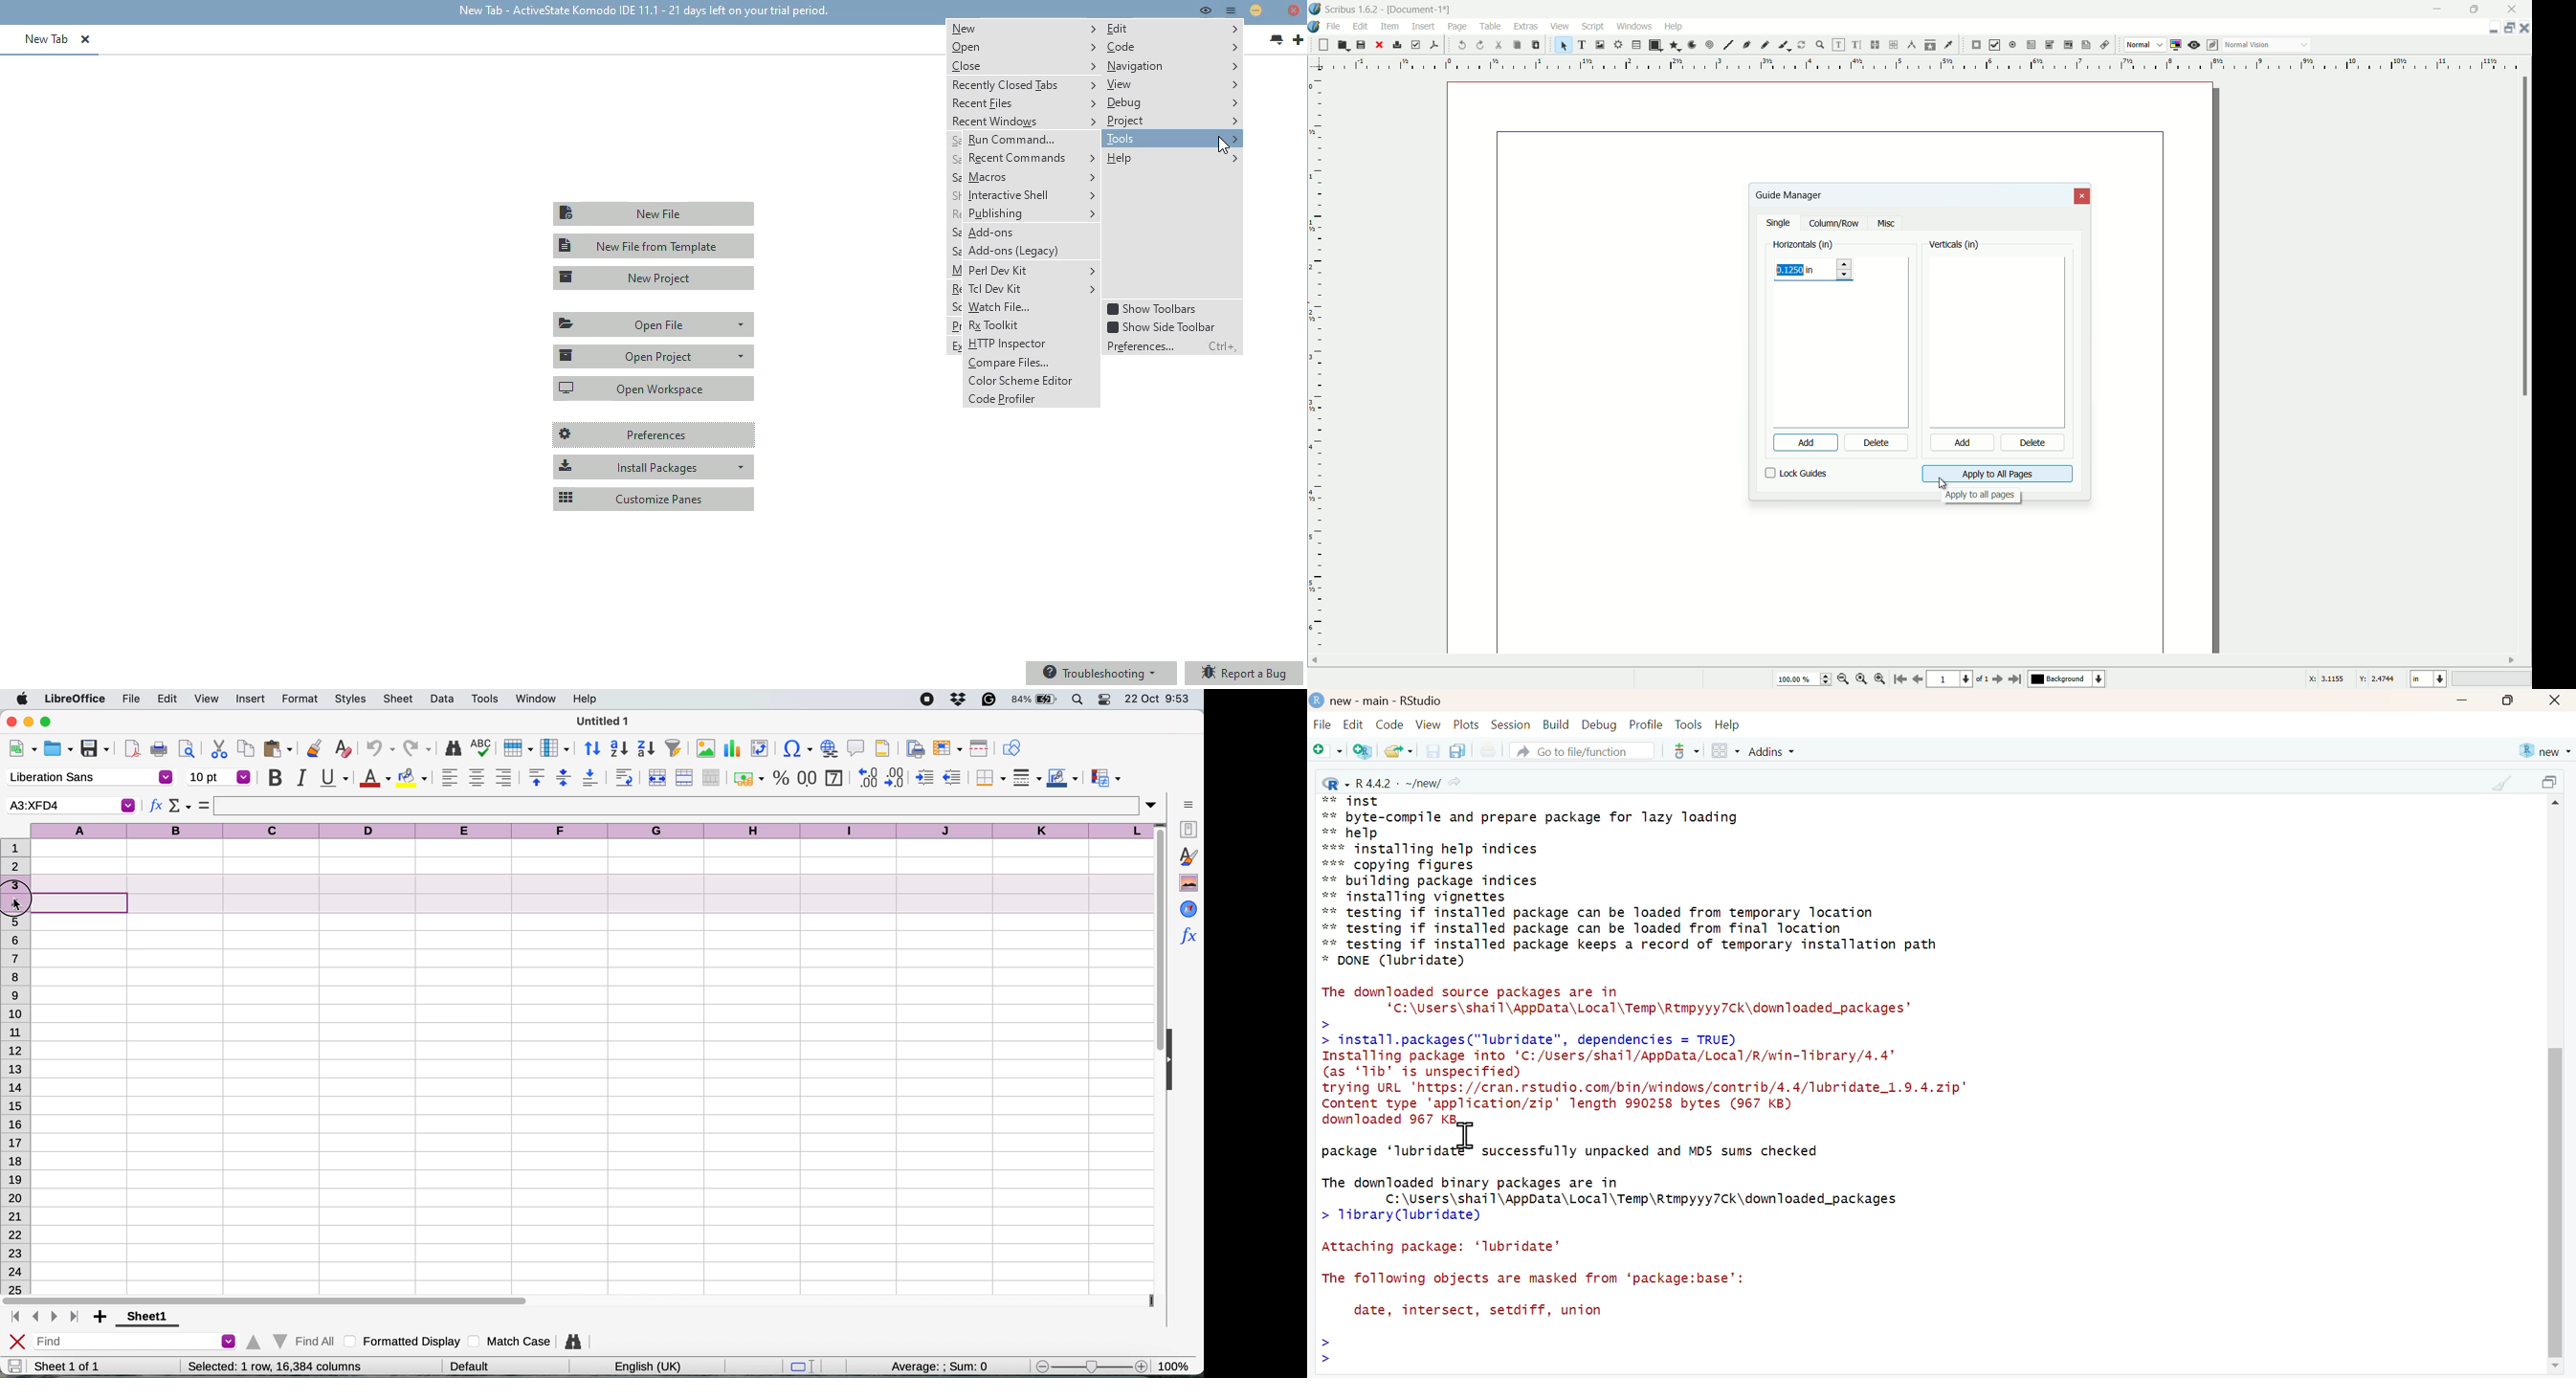 The image size is (2576, 1400). I want to click on bezier curve, so click(1747, 46).